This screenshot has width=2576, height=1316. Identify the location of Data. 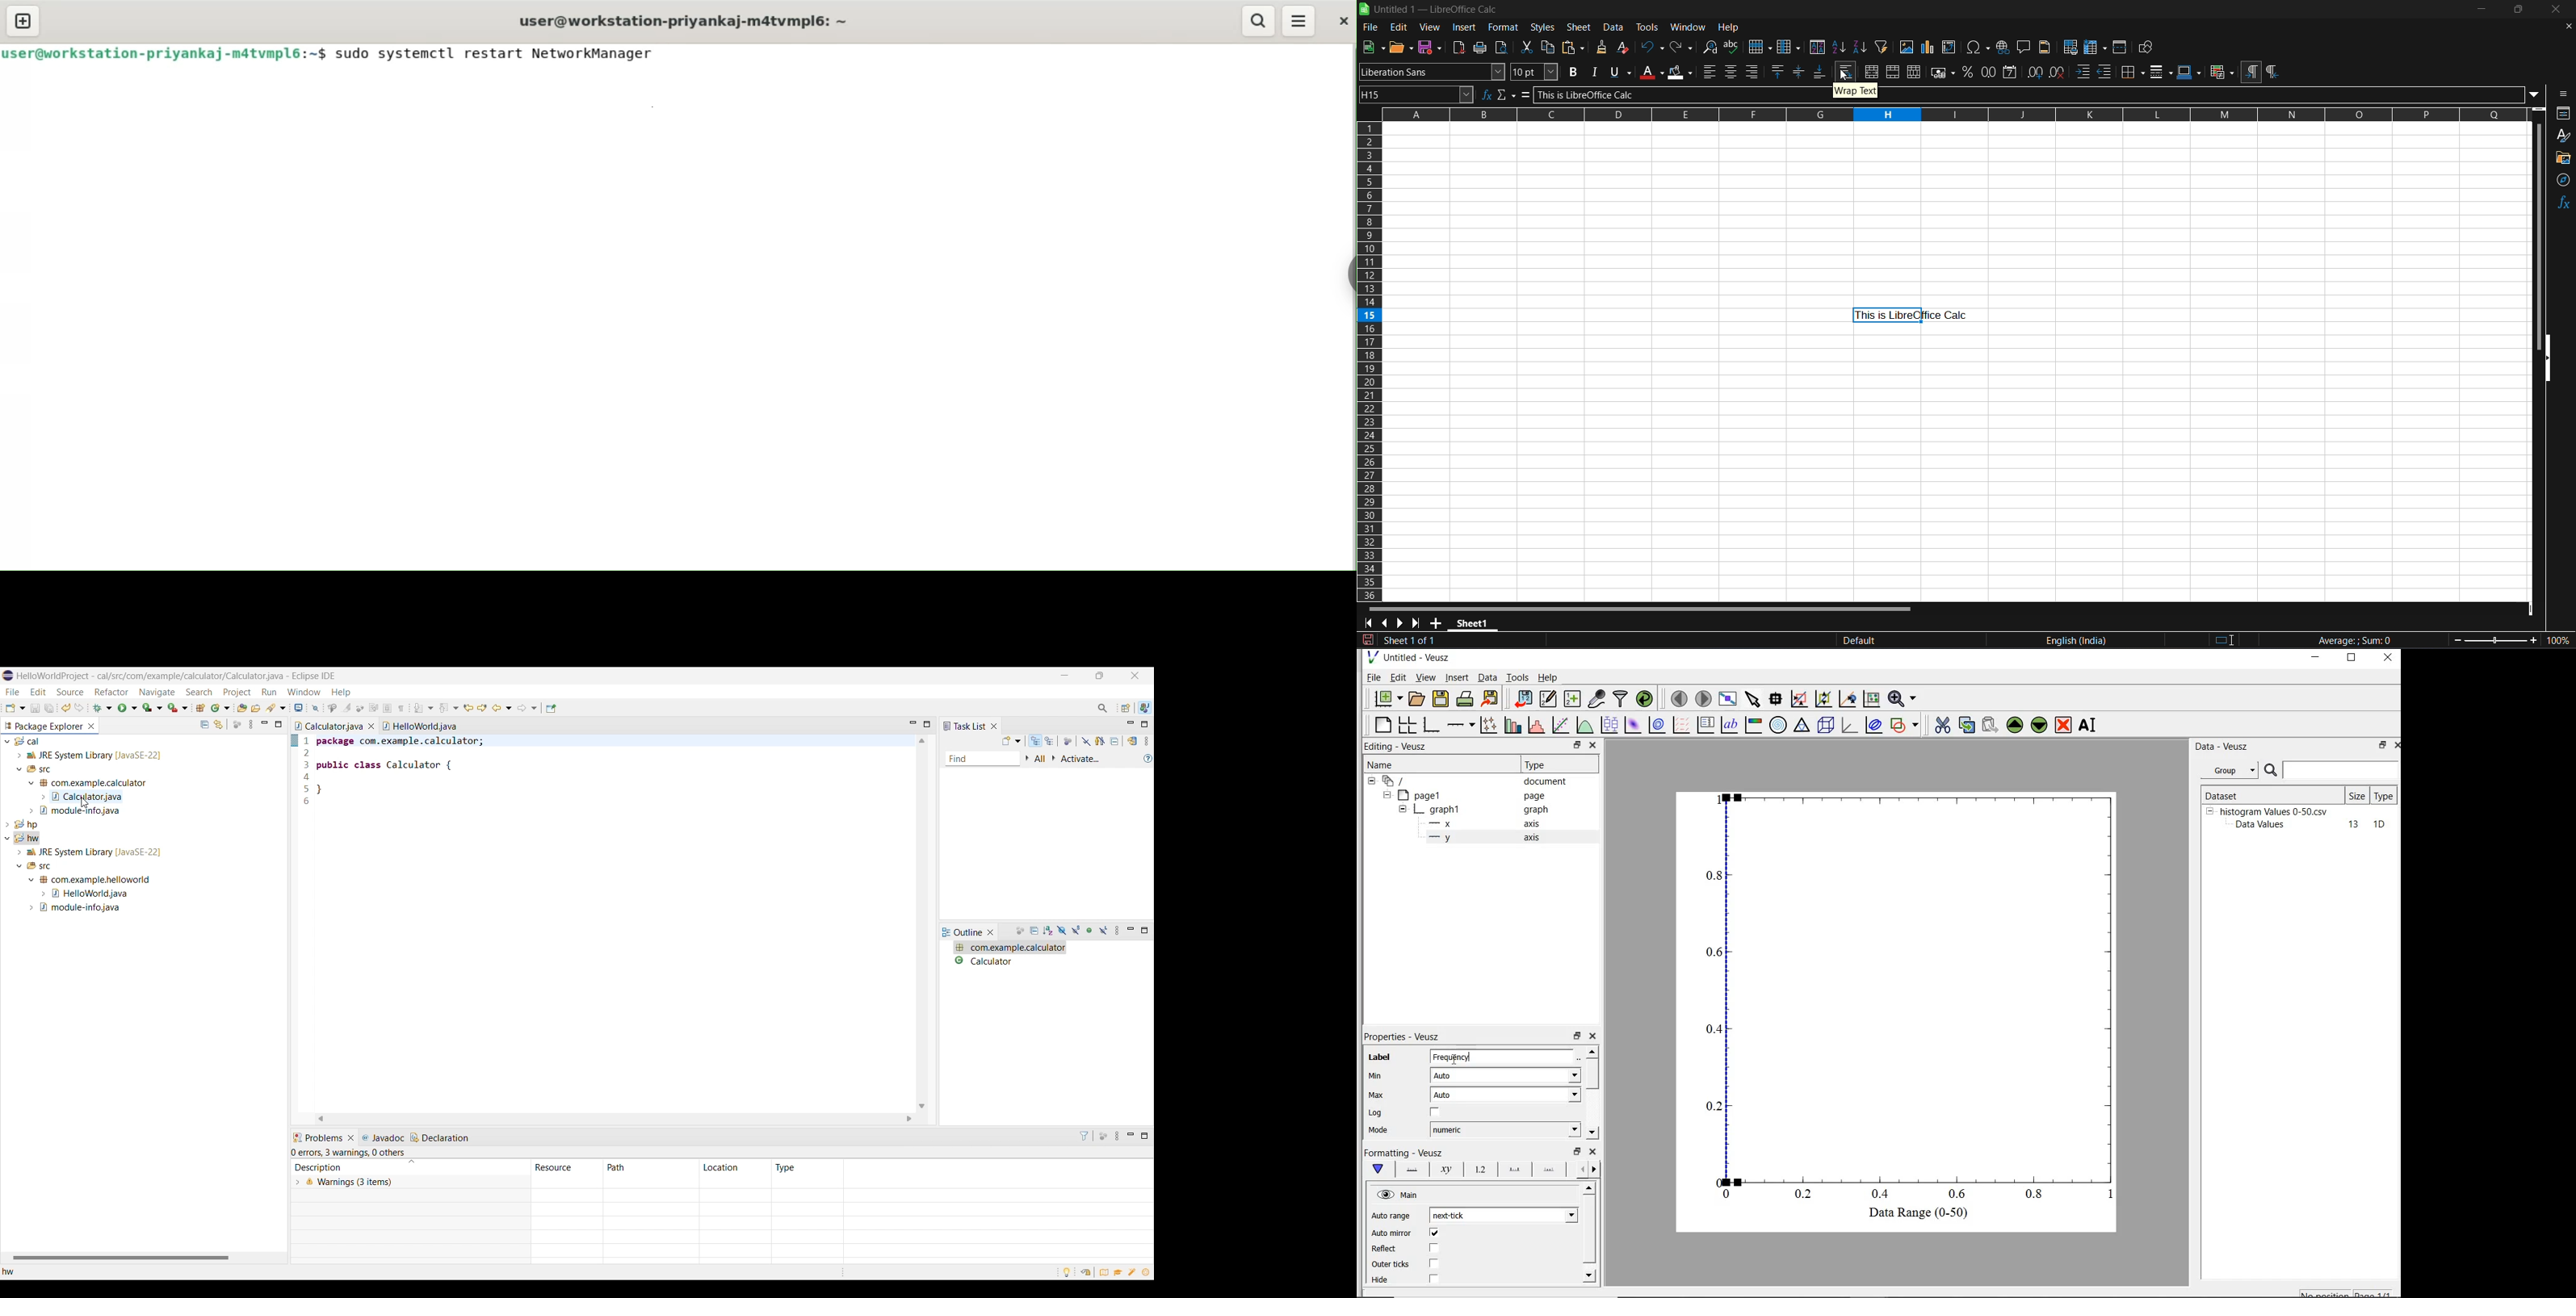
(1487, 677).